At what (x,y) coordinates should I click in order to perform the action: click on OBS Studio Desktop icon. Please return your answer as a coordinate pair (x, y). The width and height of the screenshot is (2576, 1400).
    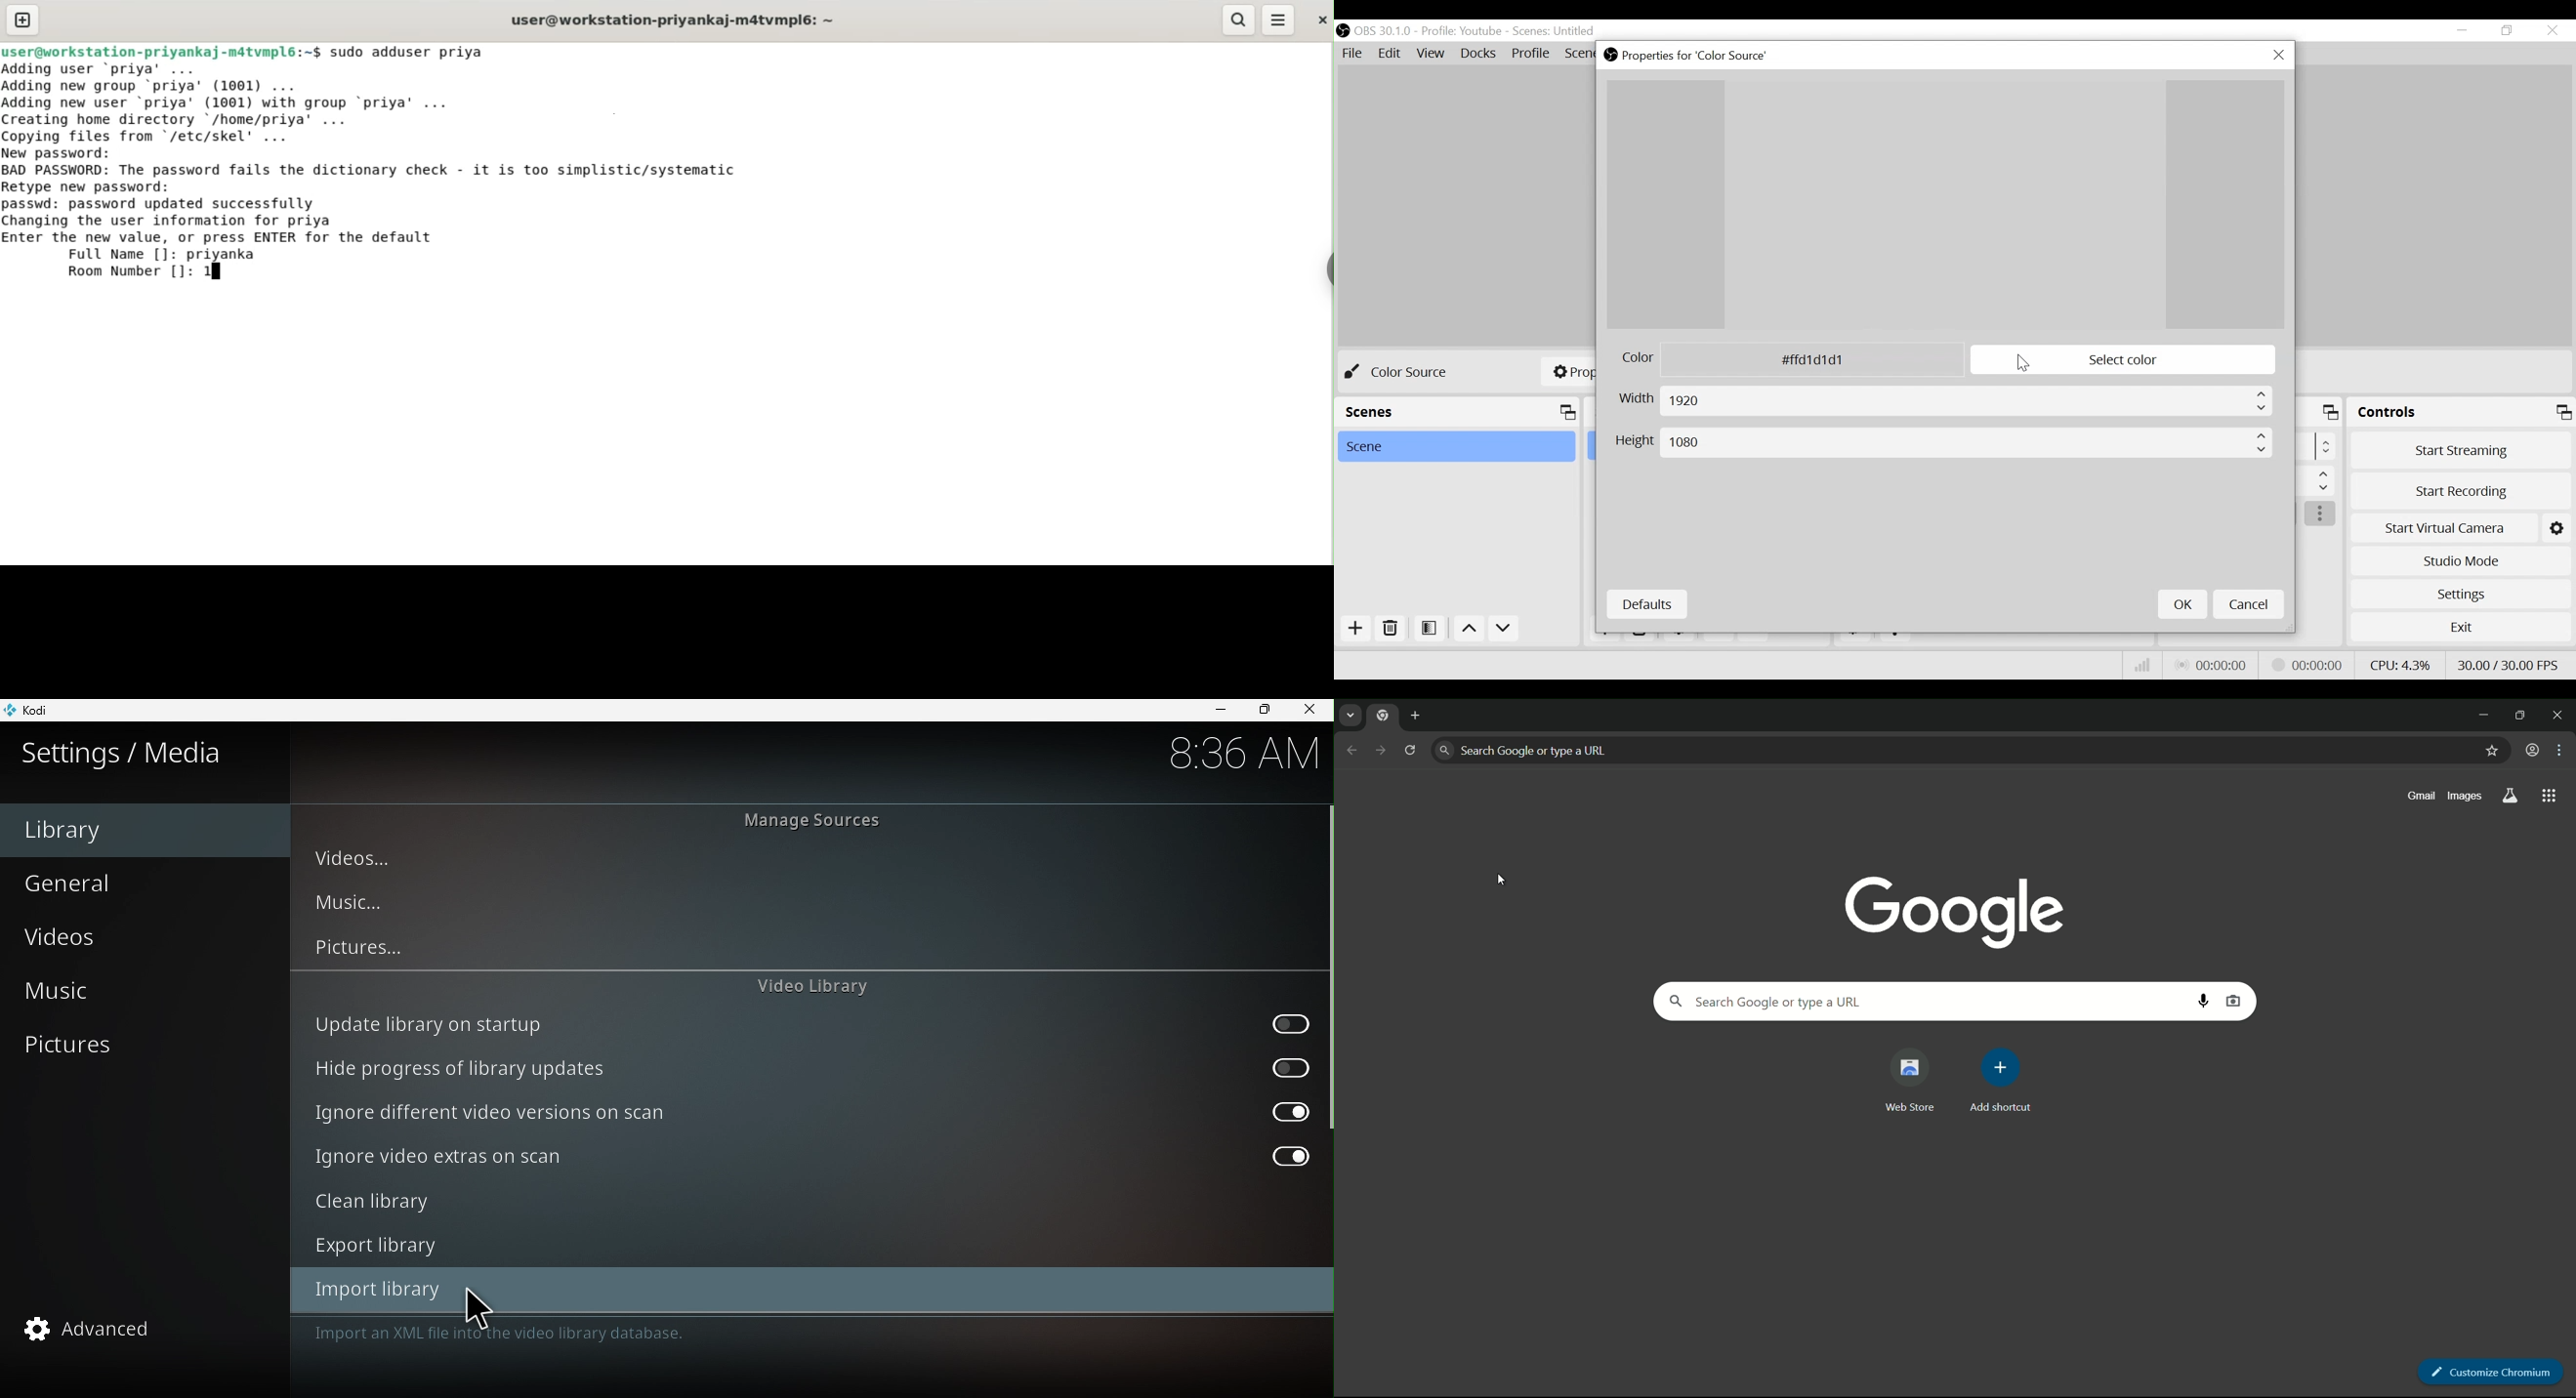
    Looking at the image, I should click on (1611, 55).